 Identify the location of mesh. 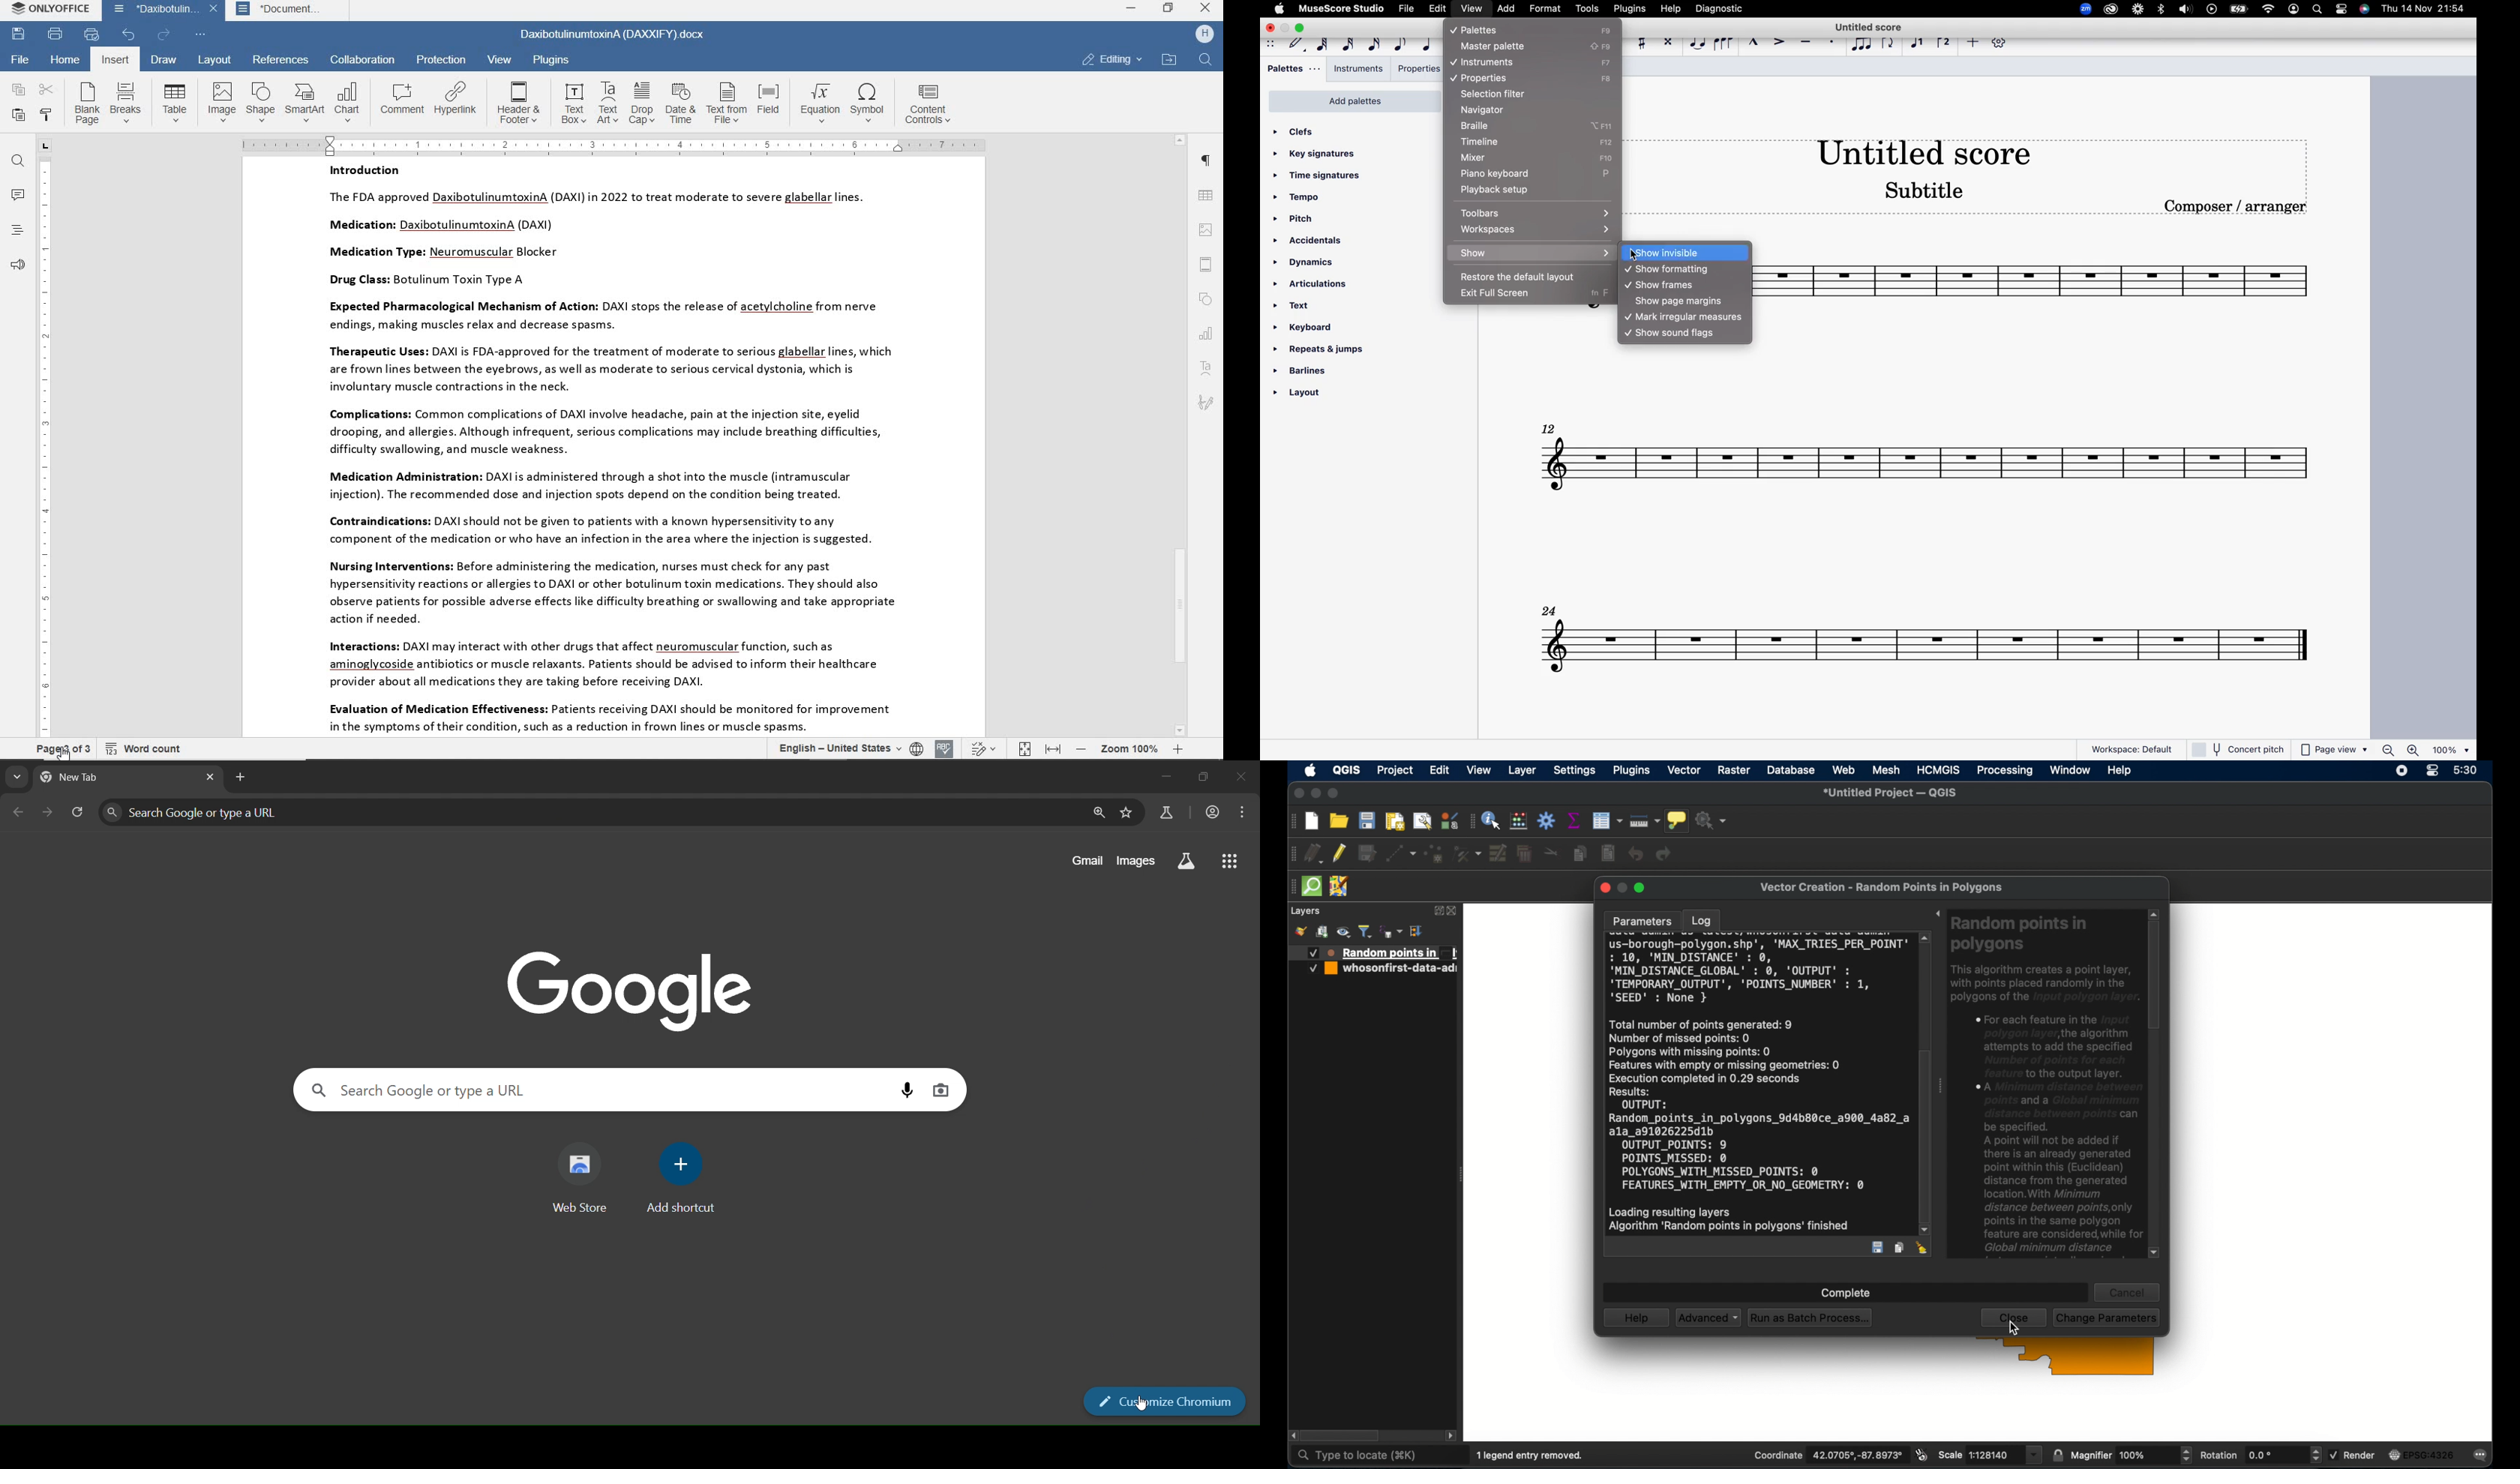
(1886, 771).